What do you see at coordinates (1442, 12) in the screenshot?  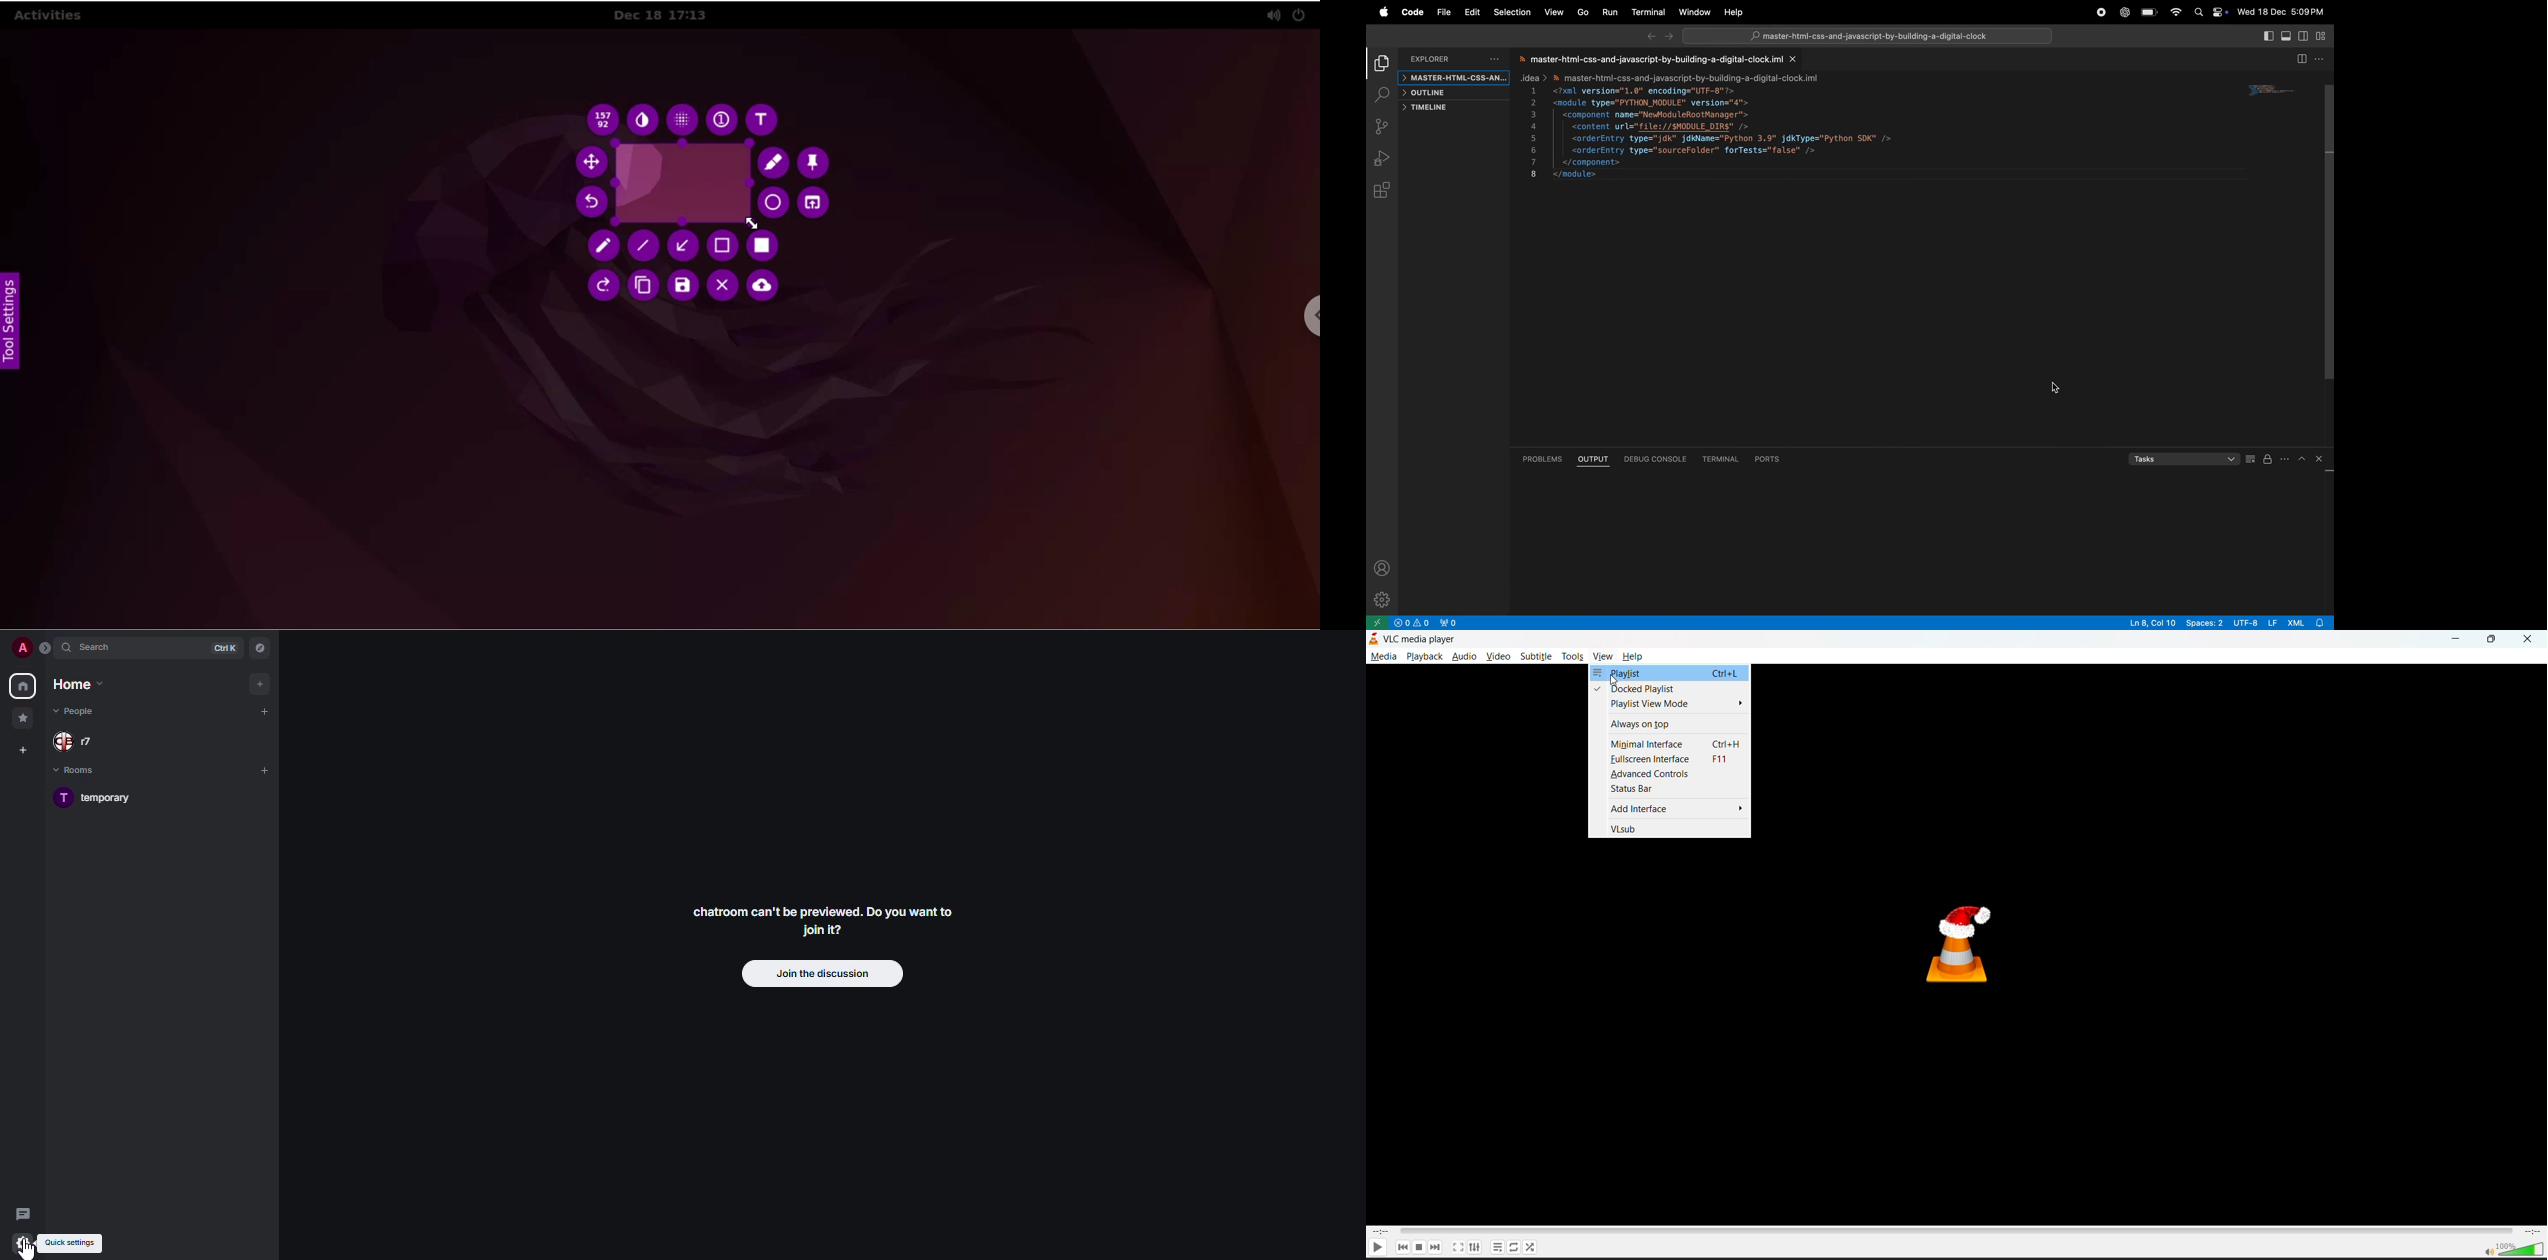 I see `file` at bounding box center [1442, 12].